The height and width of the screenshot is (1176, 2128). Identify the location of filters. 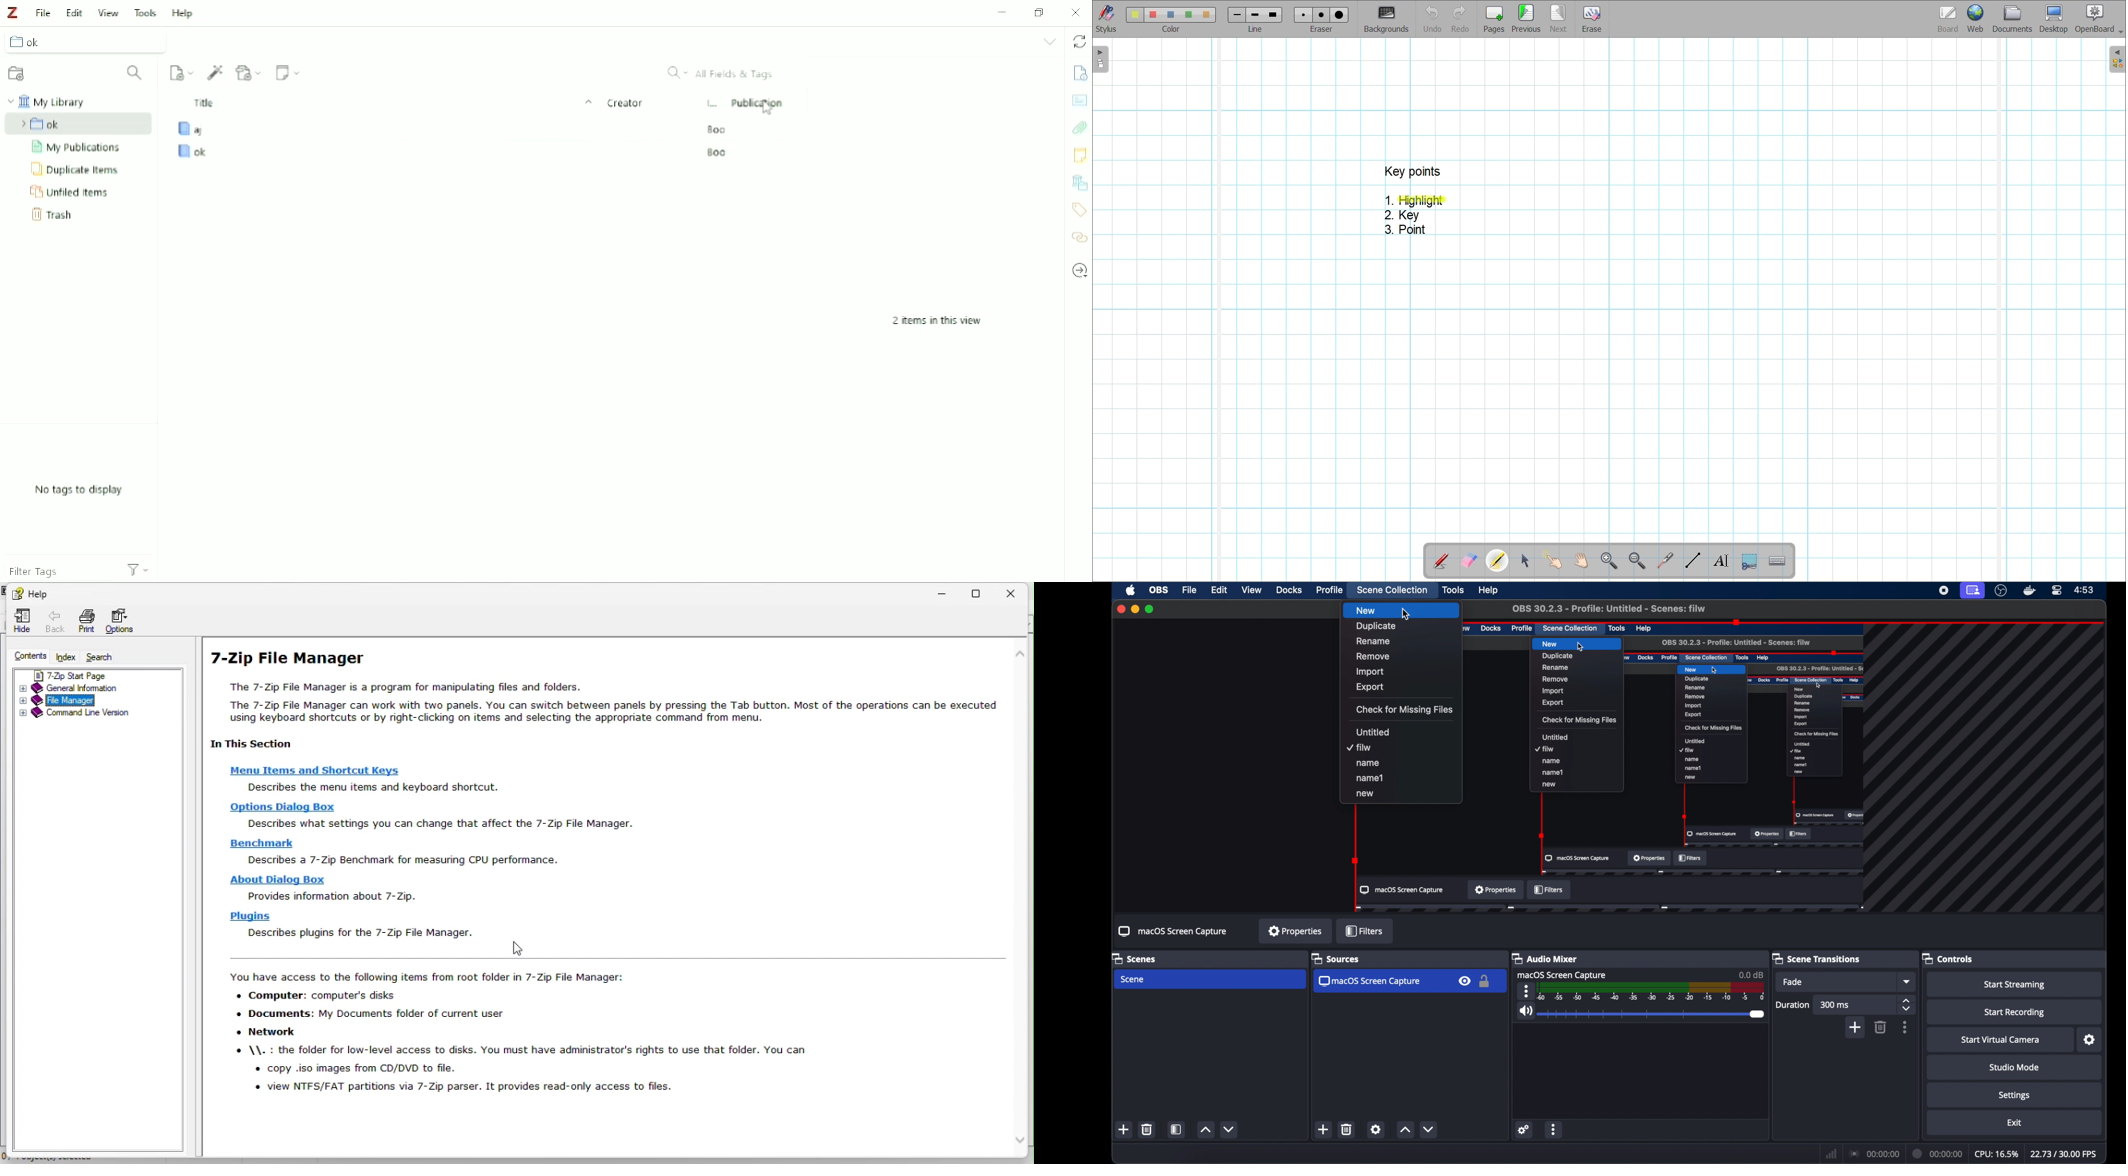
(1366, 931).